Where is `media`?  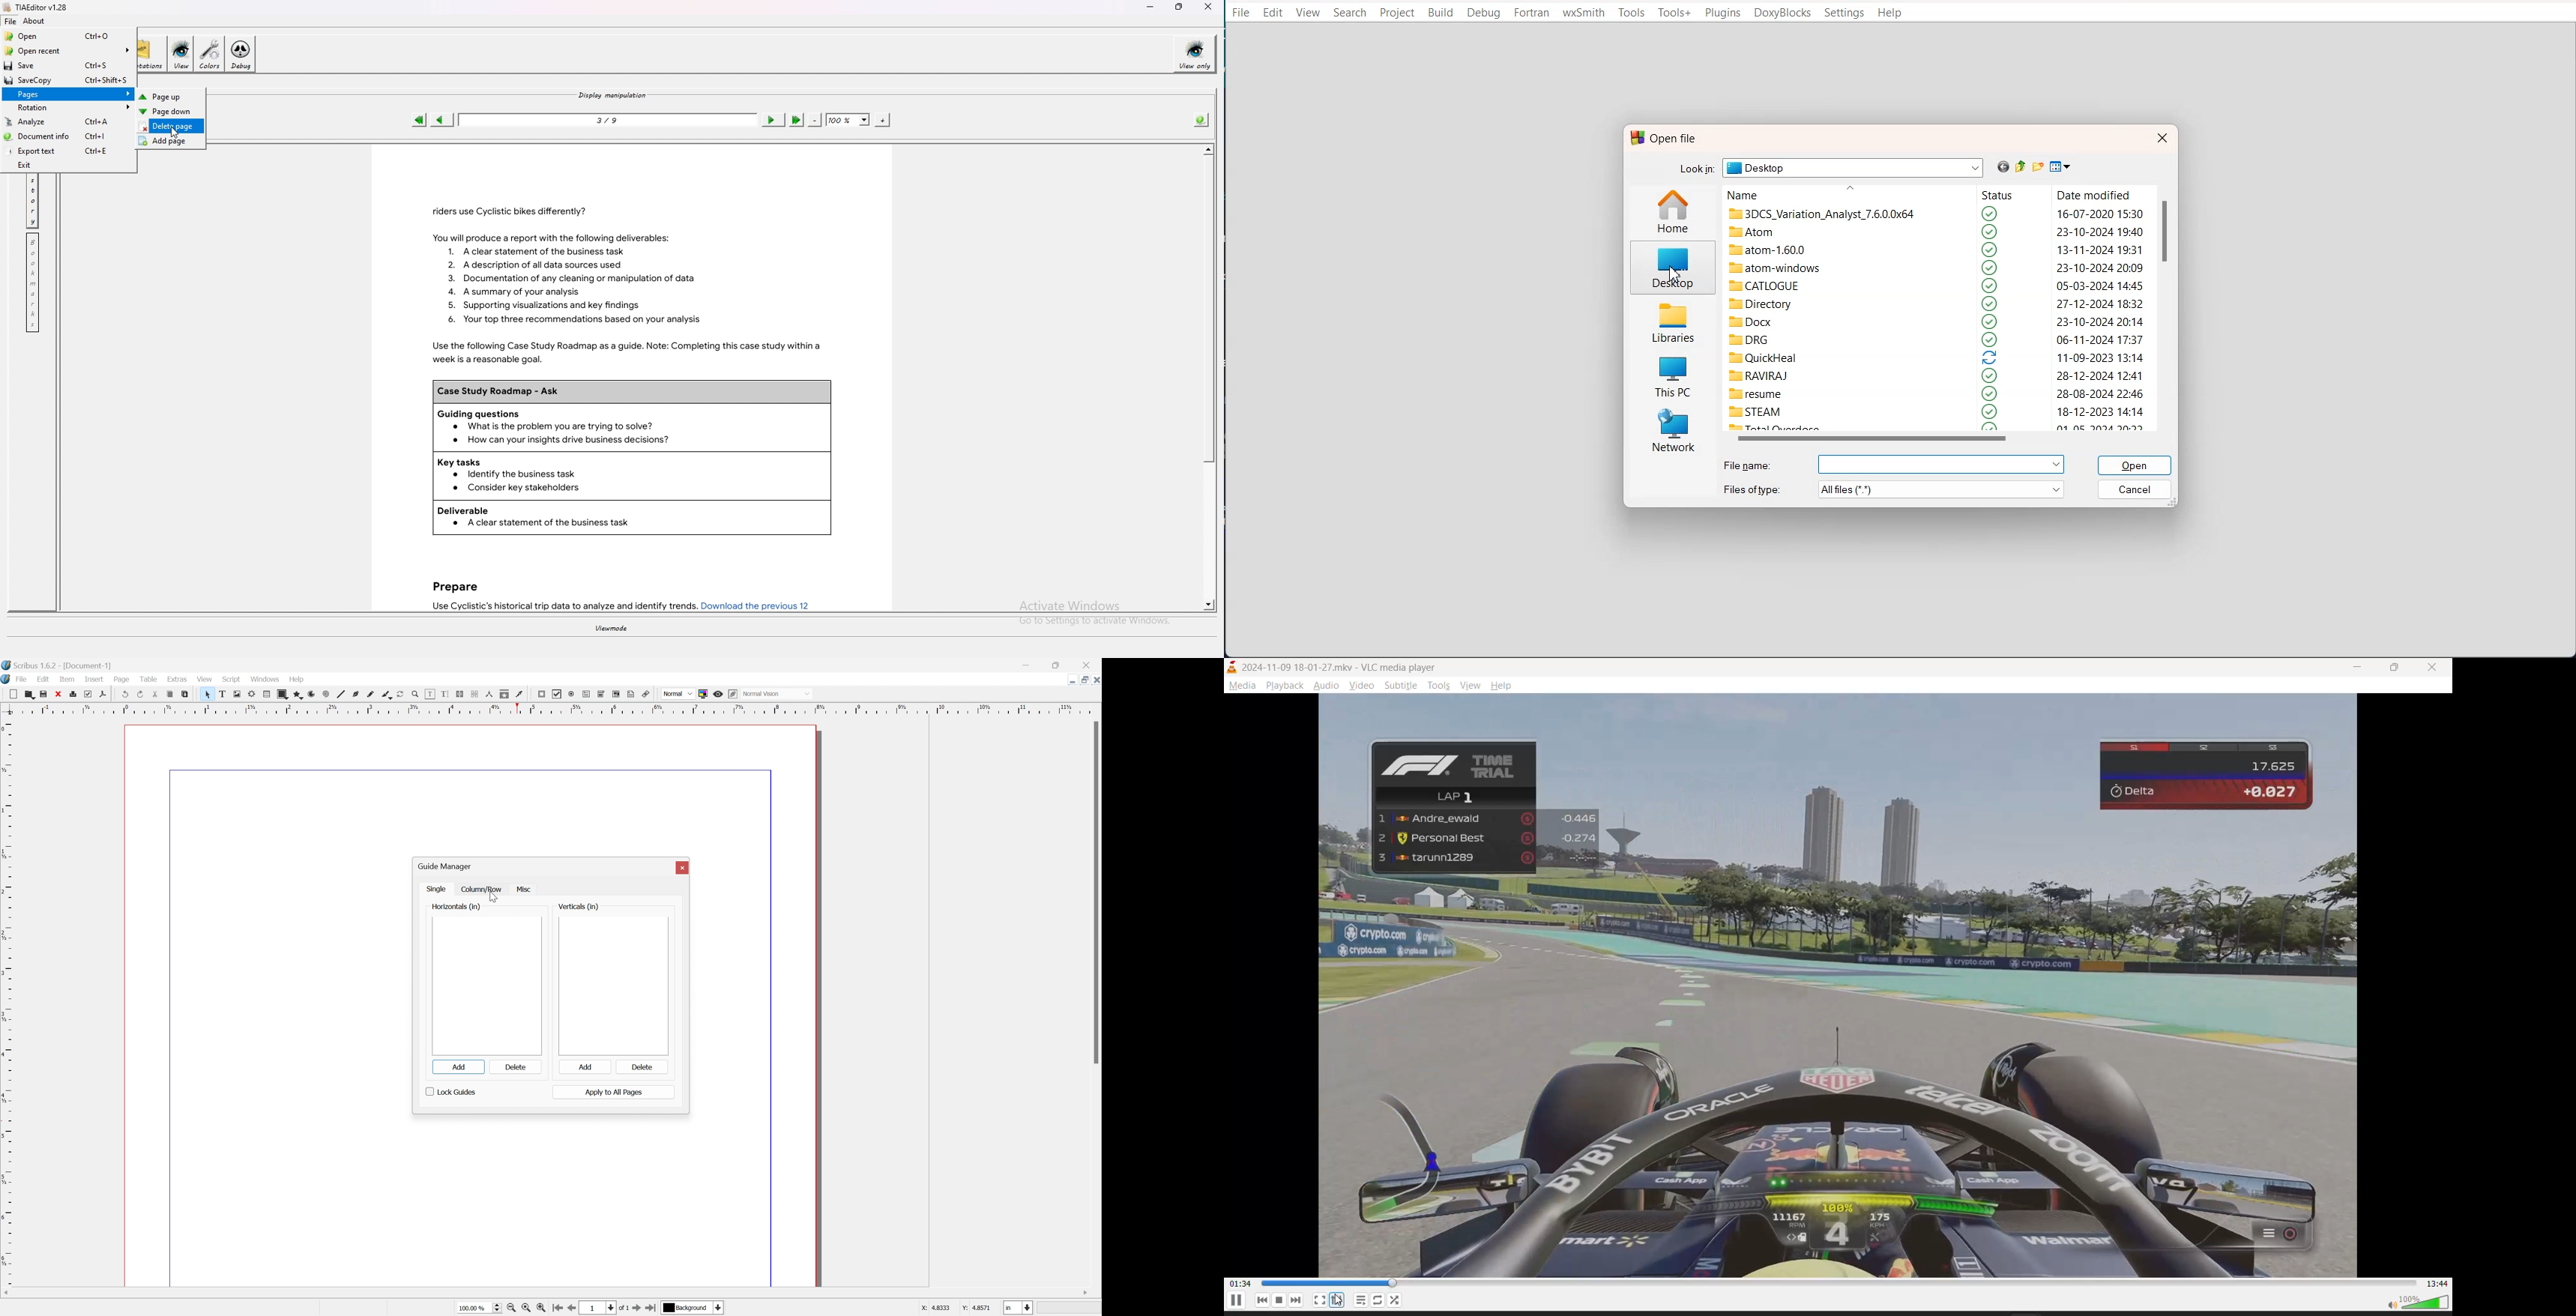
media is located at coordinates (1242, 686).